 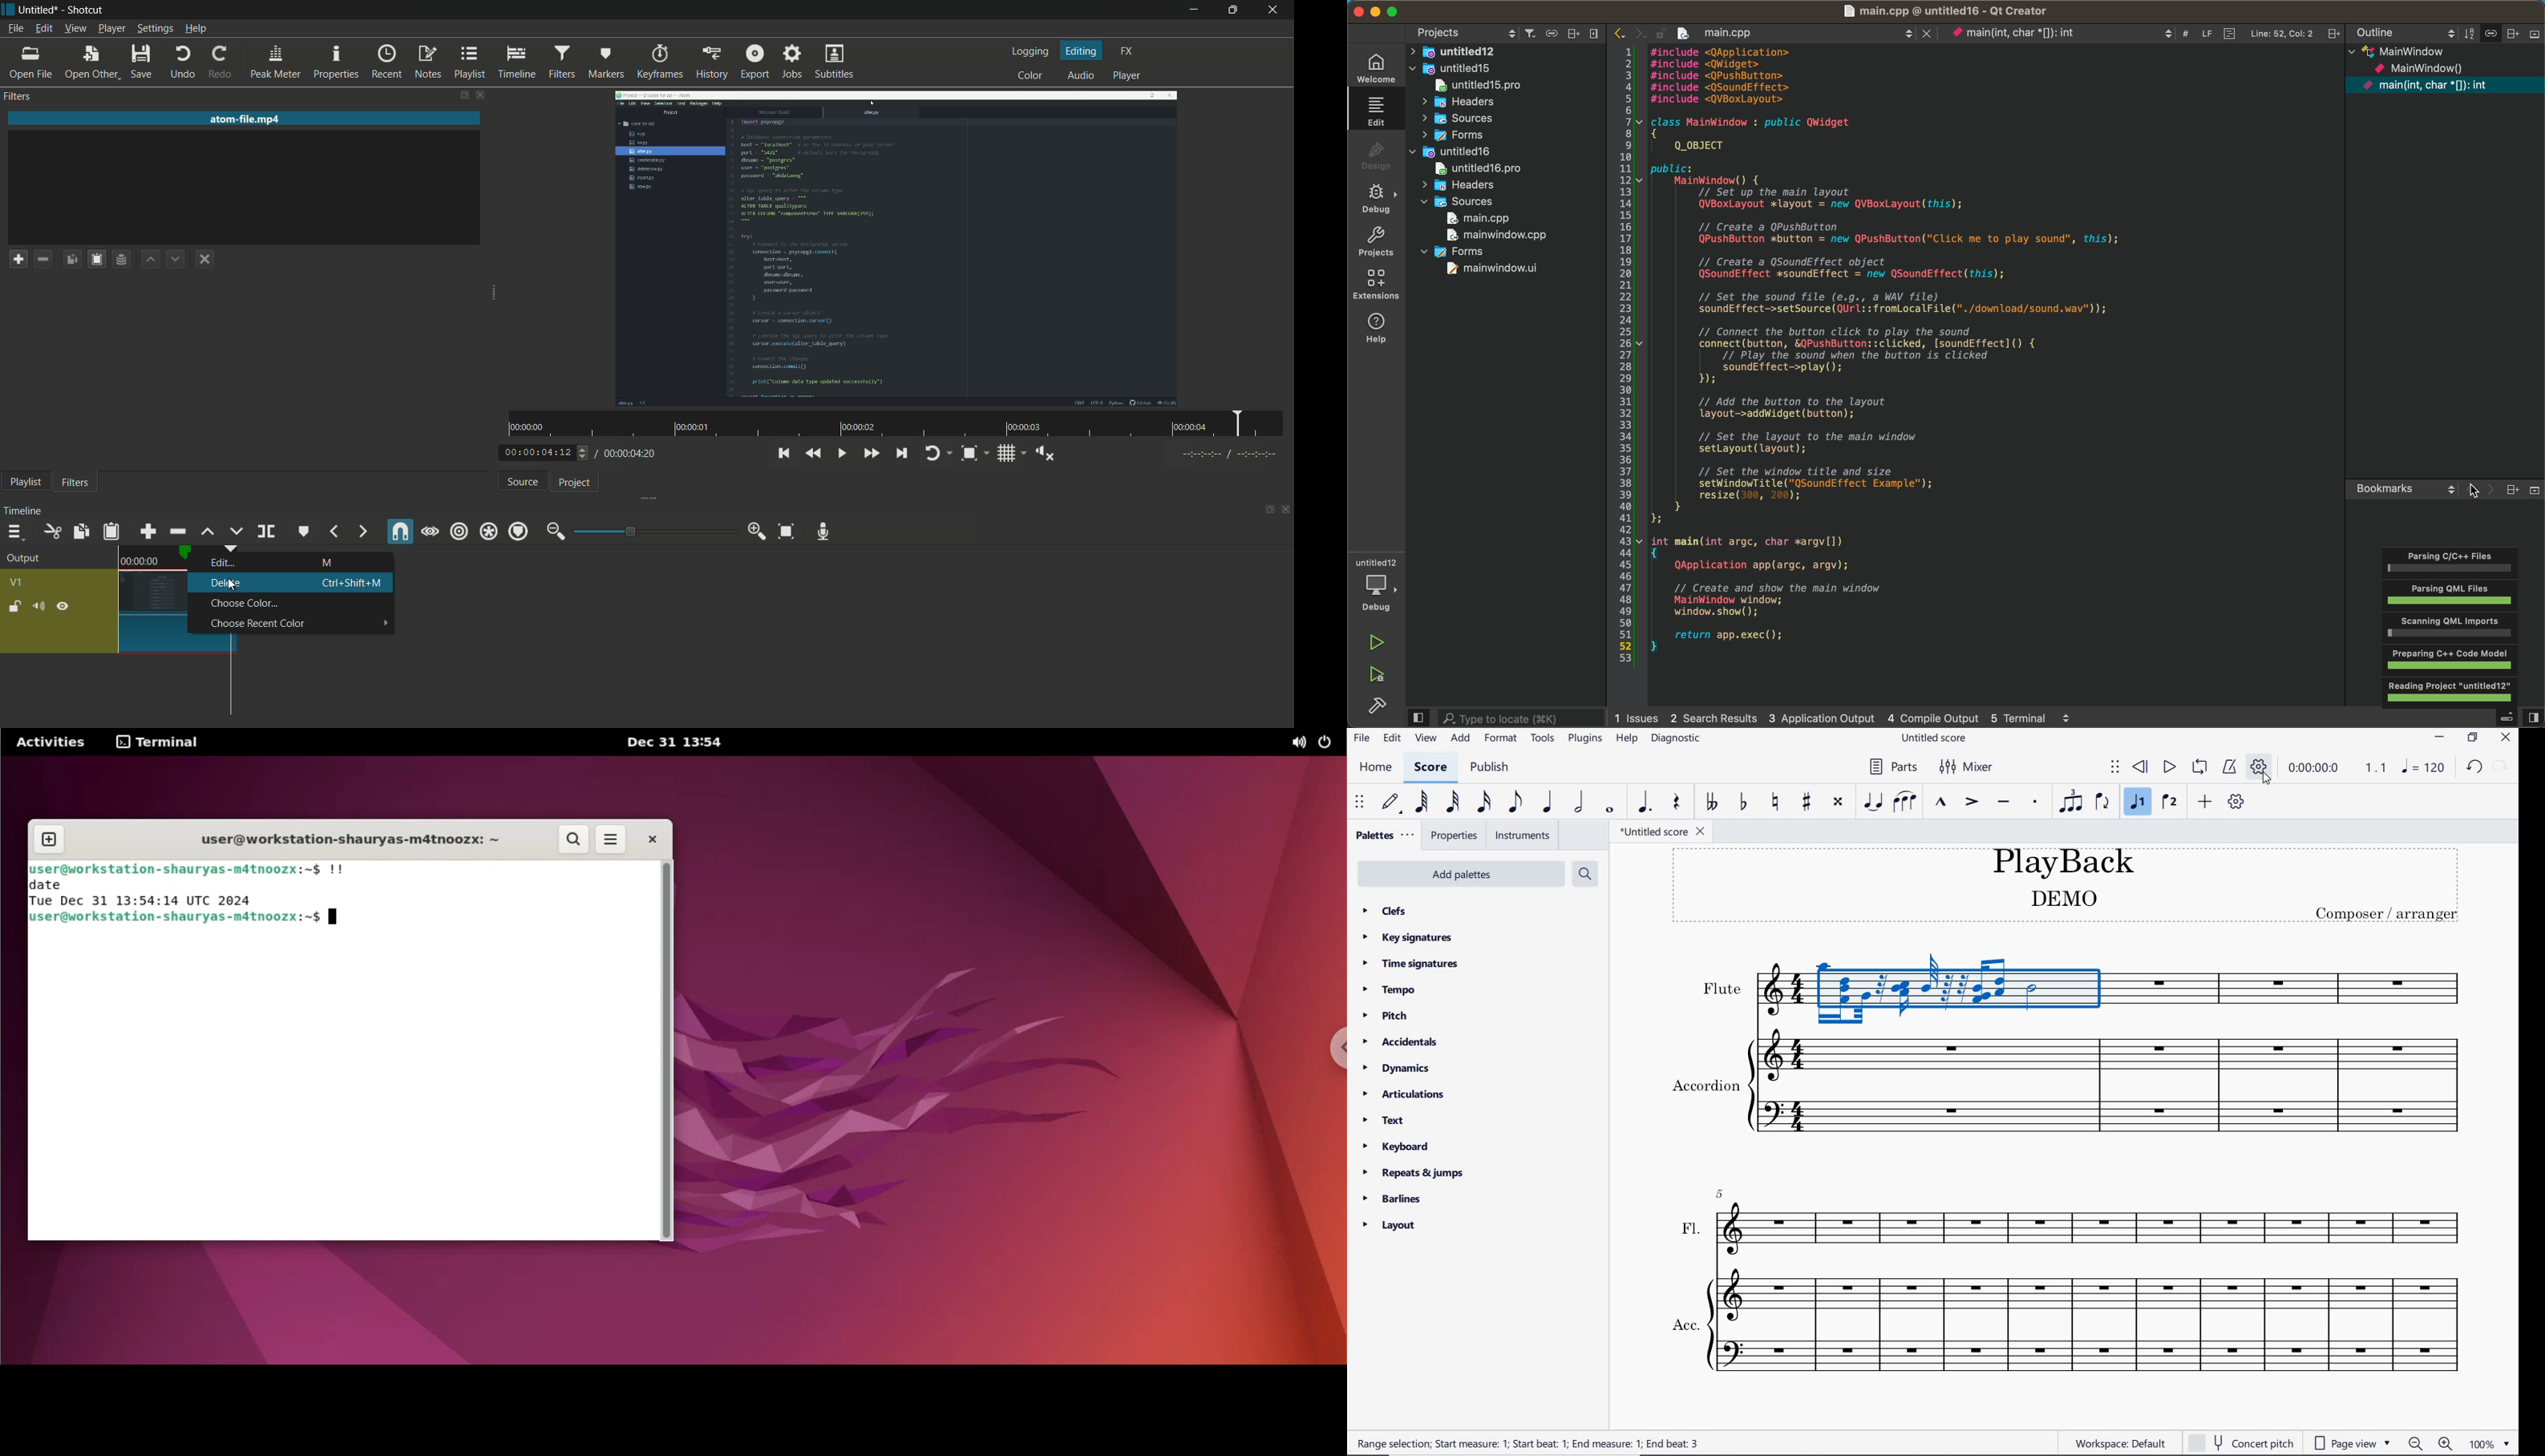 I want to click on skip to the next point, so click(x=901, y=453).